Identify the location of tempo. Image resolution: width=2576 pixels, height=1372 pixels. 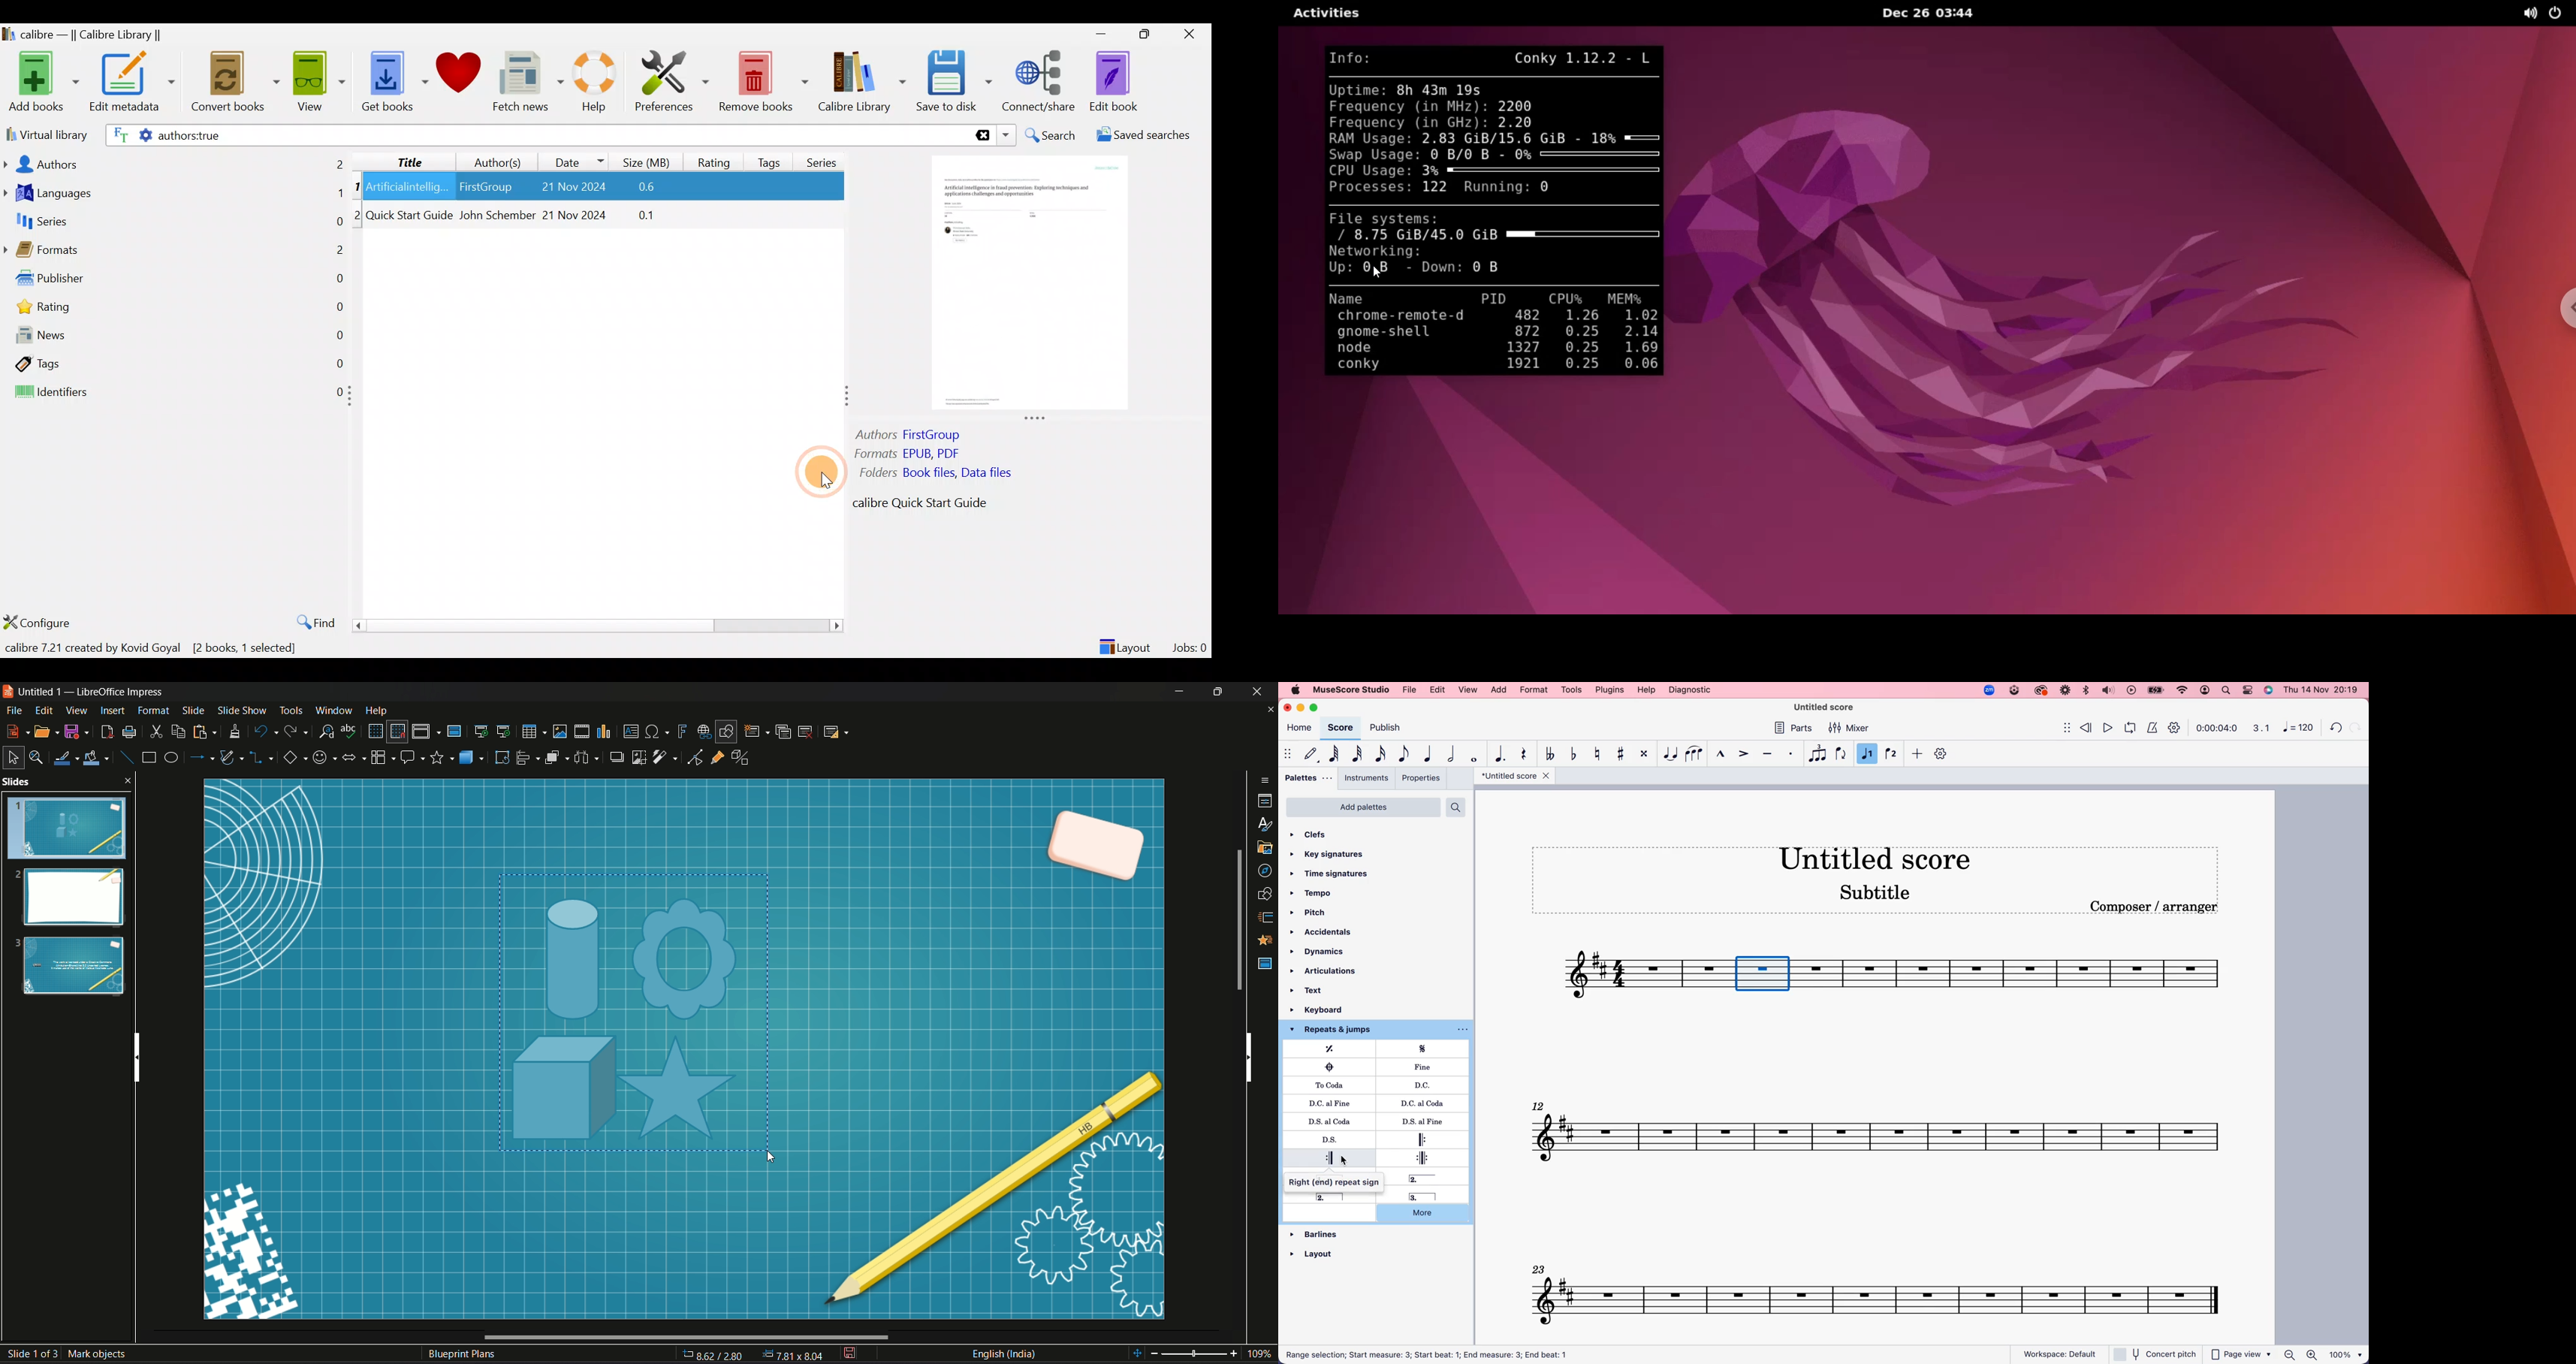
(1319, 894).